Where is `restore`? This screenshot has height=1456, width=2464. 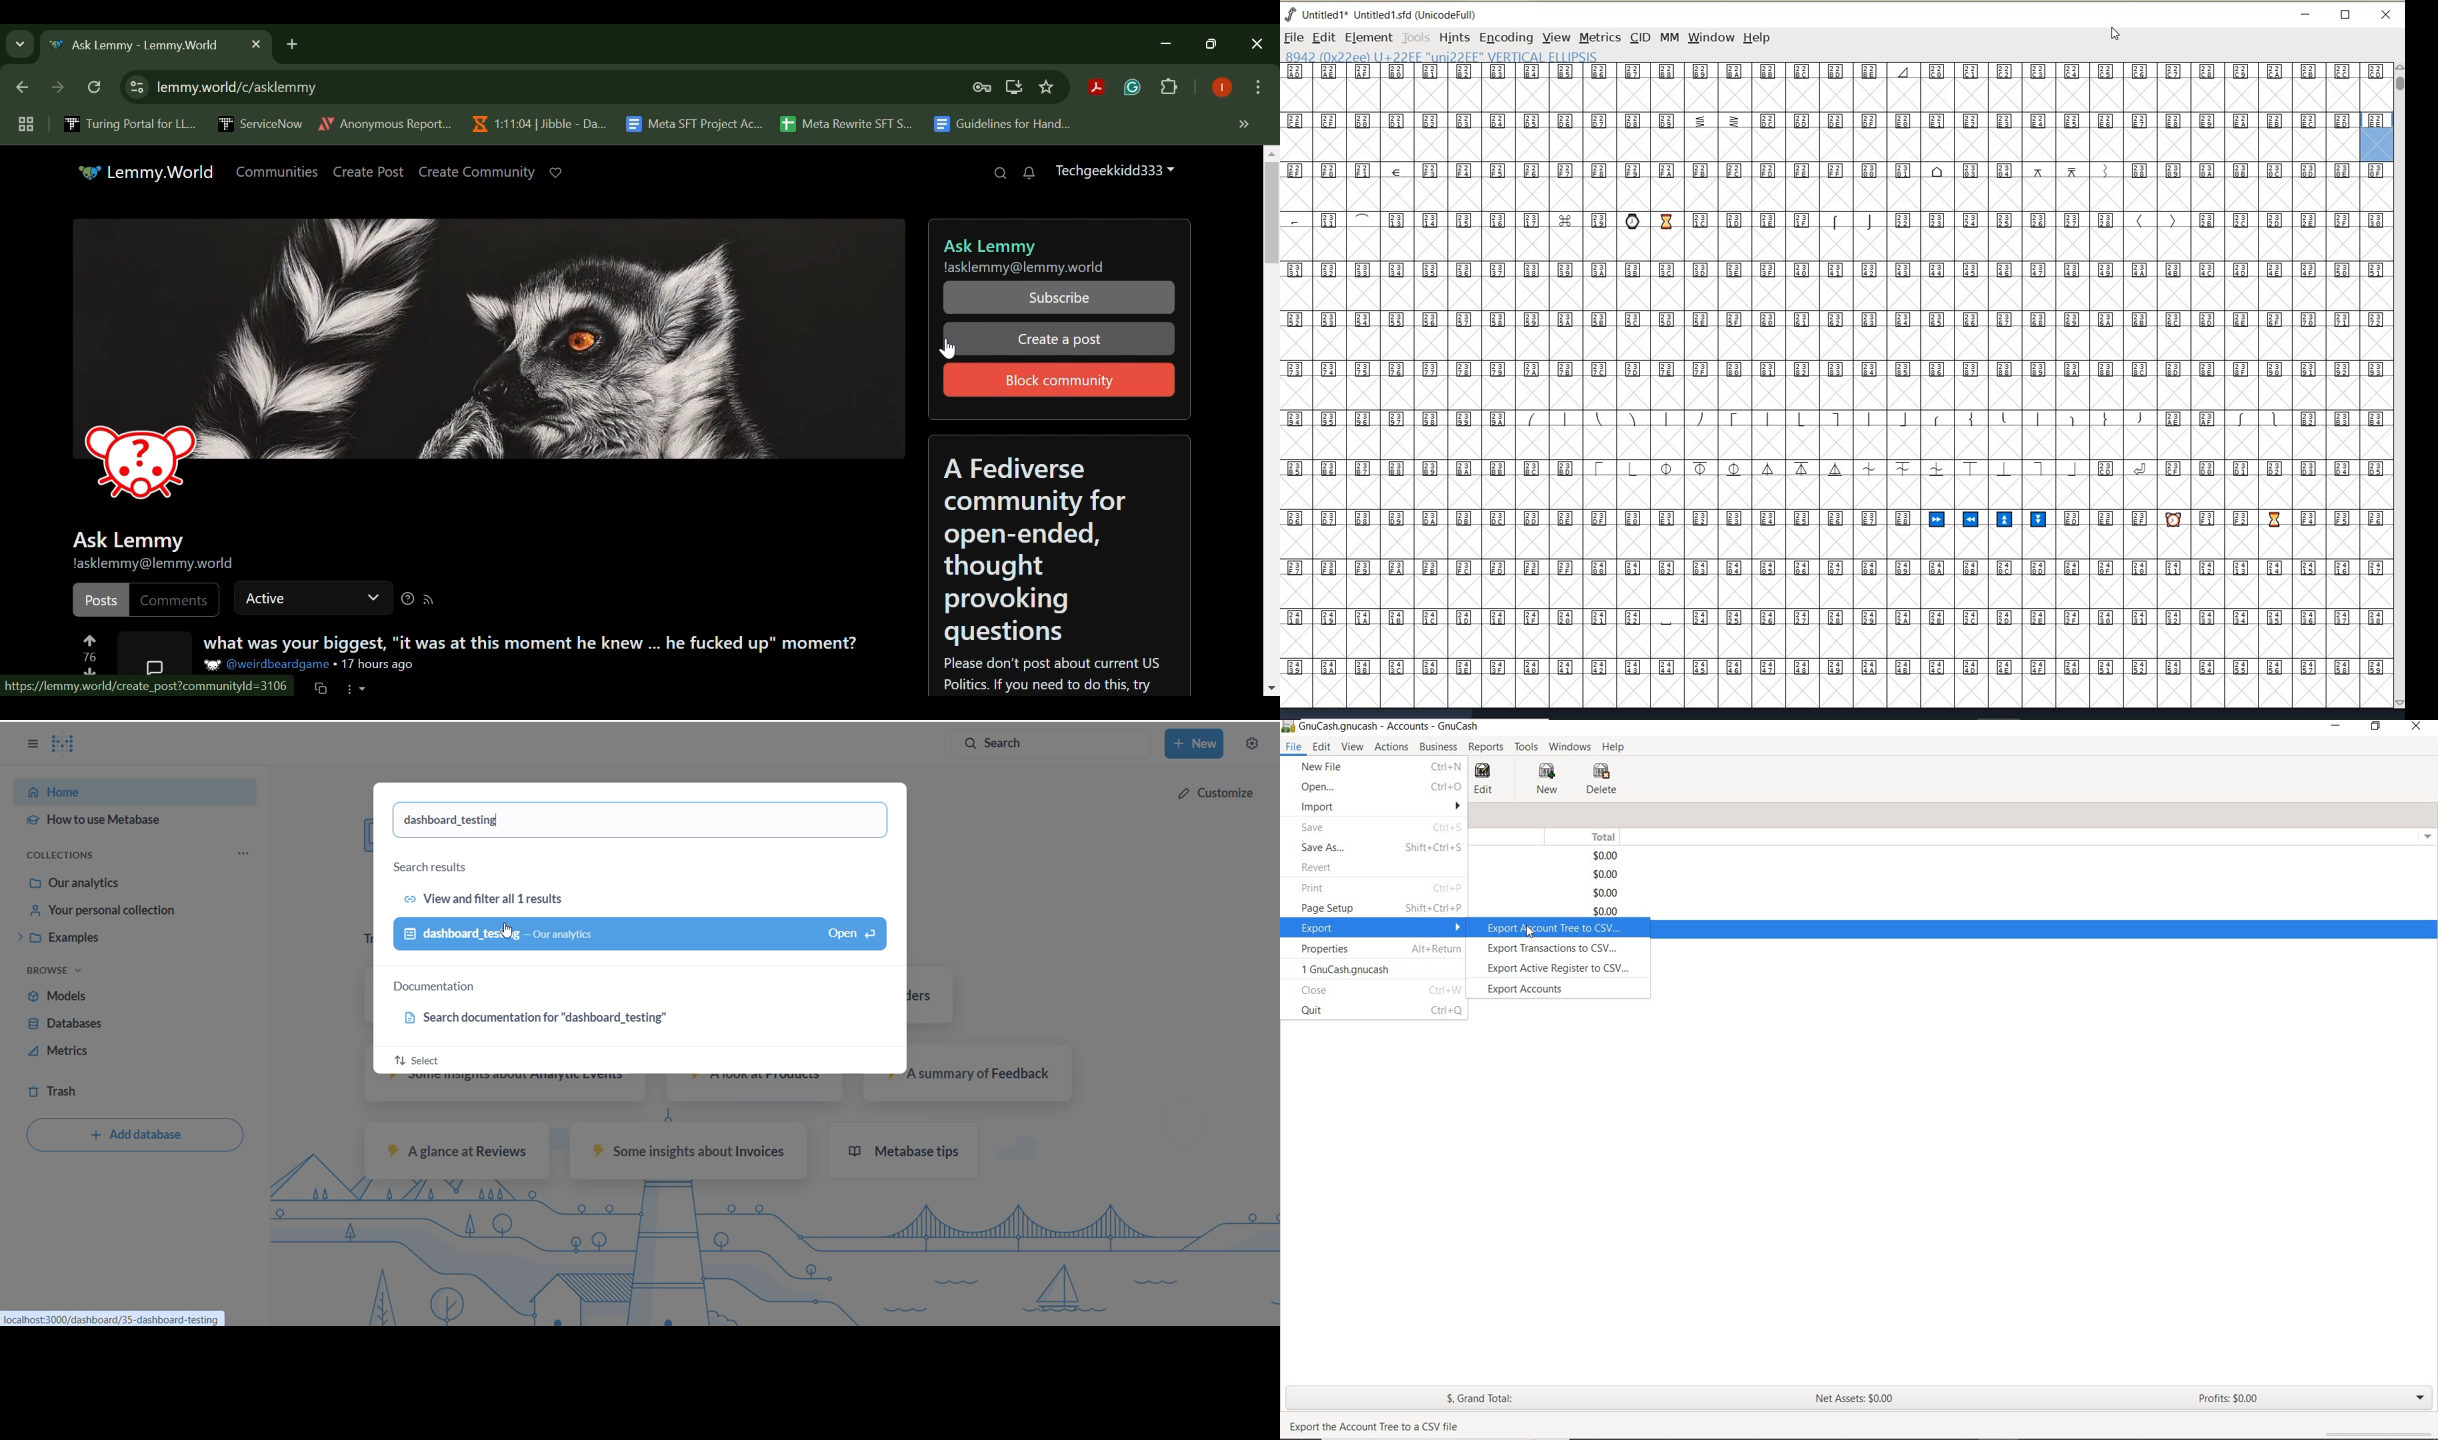
restore is located at coordinates (2346, 16).